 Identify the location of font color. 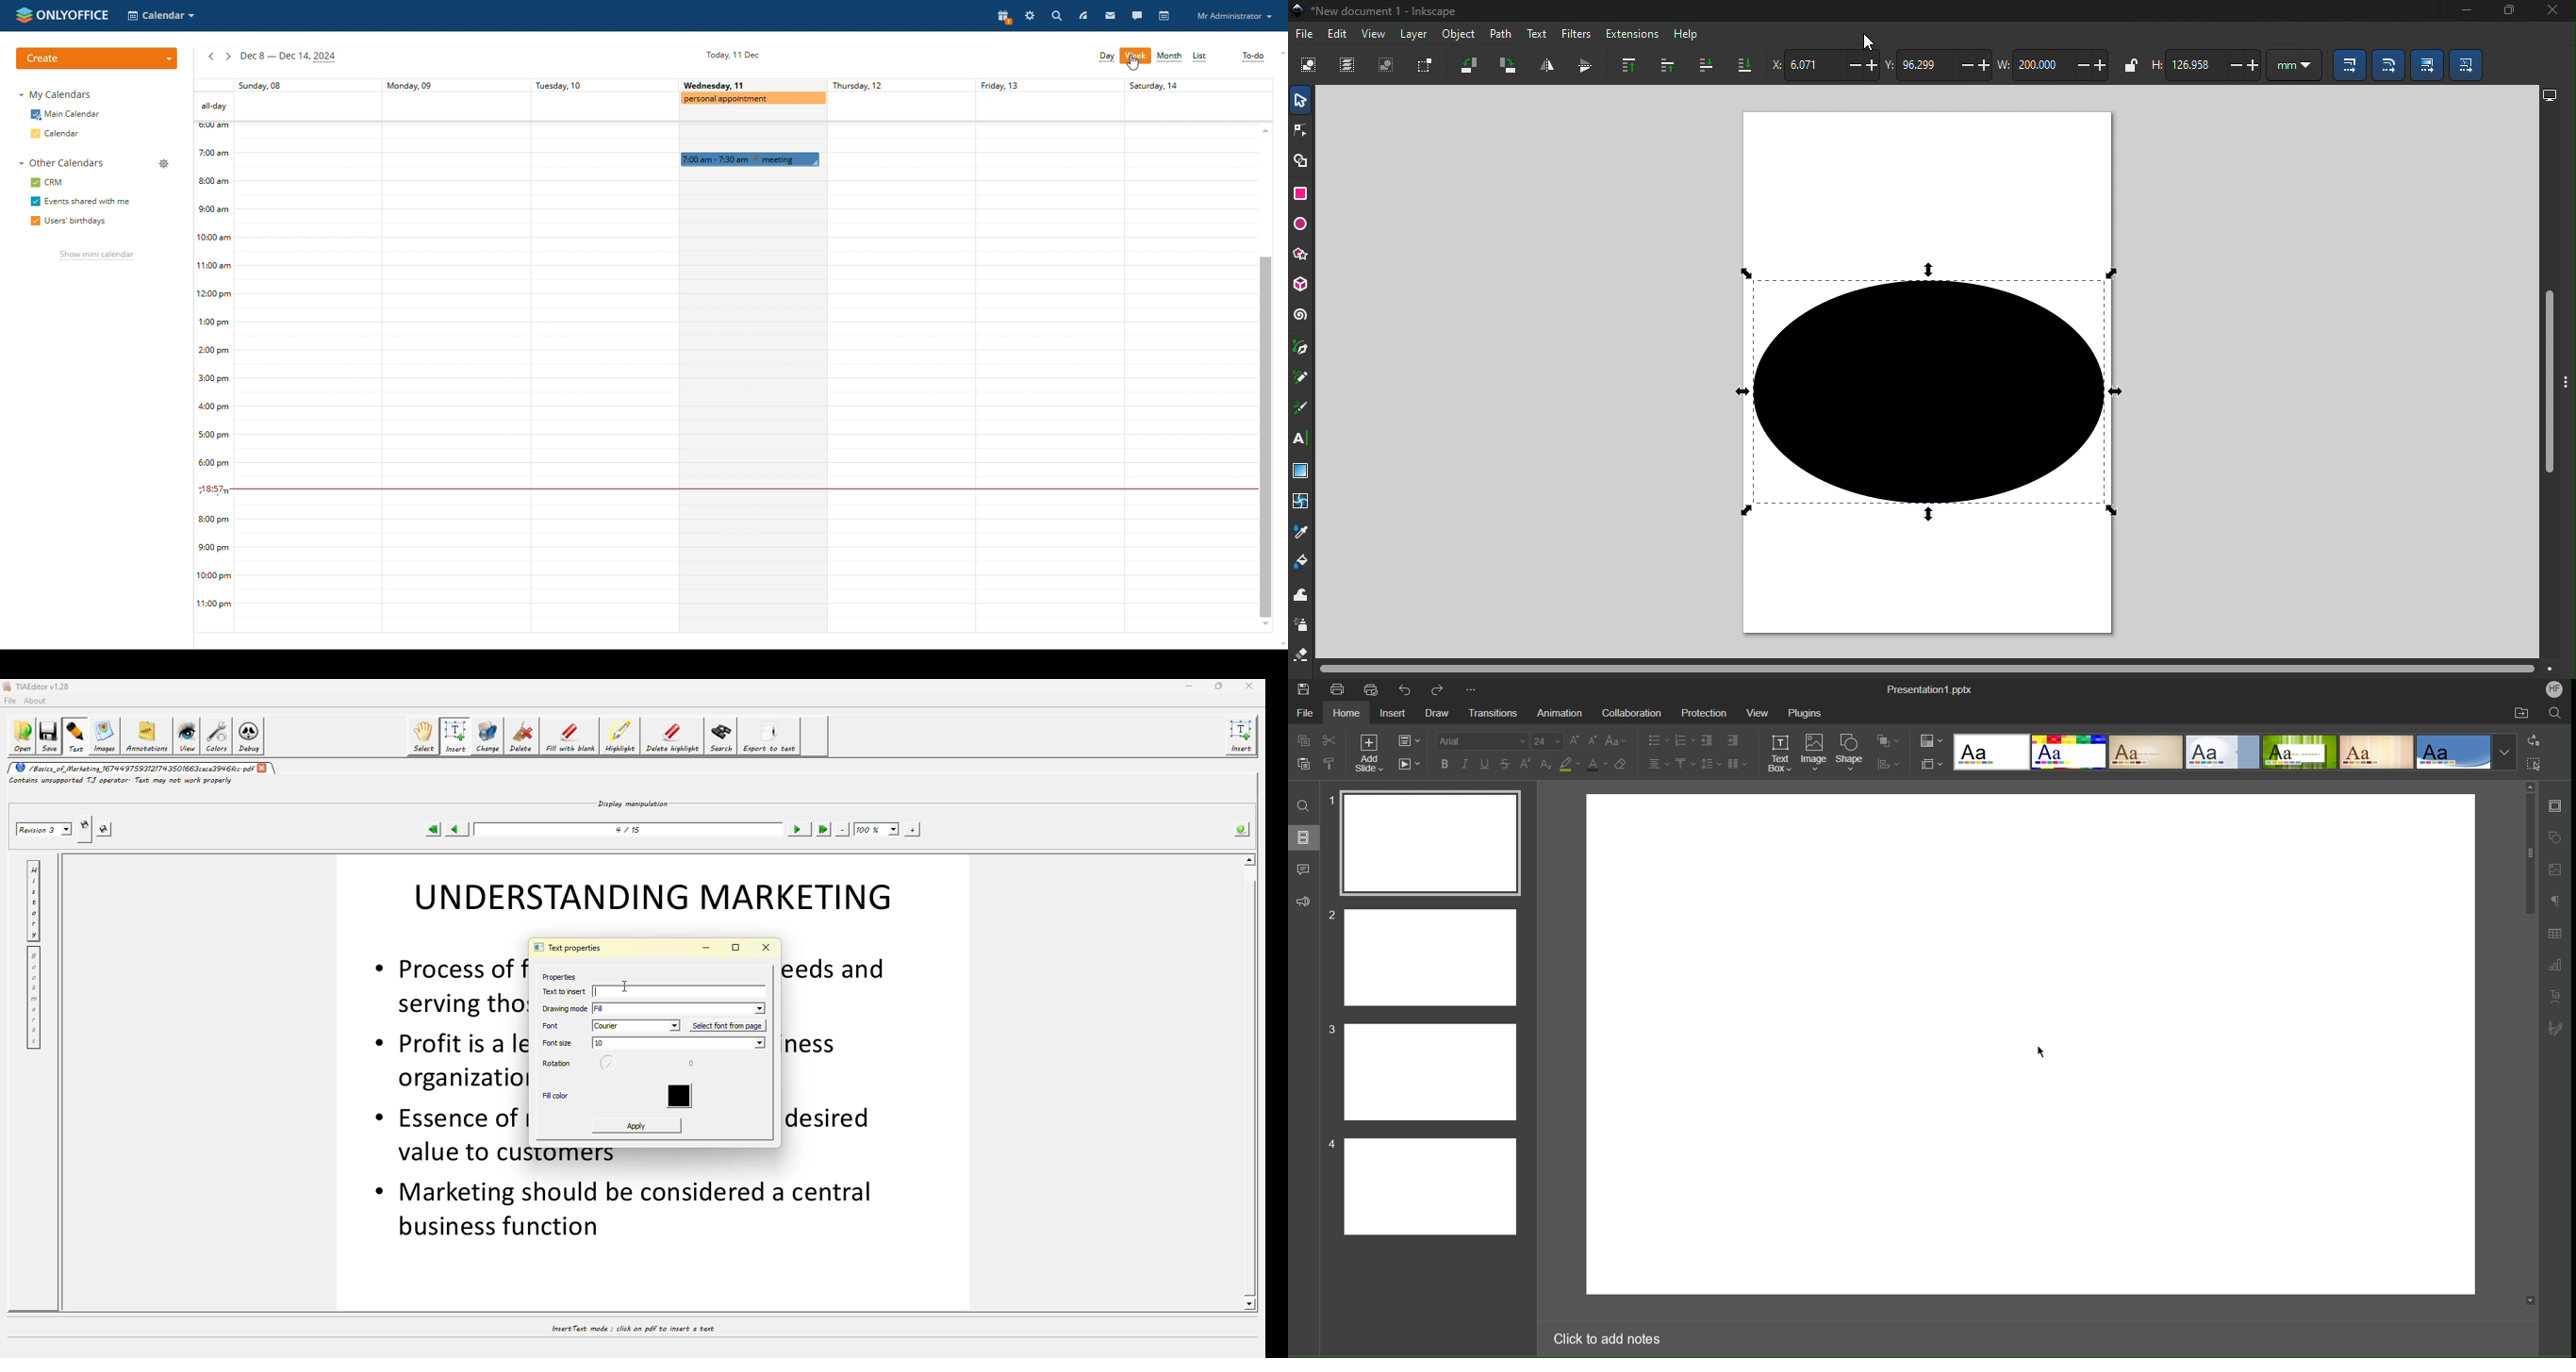
(1598, 766).